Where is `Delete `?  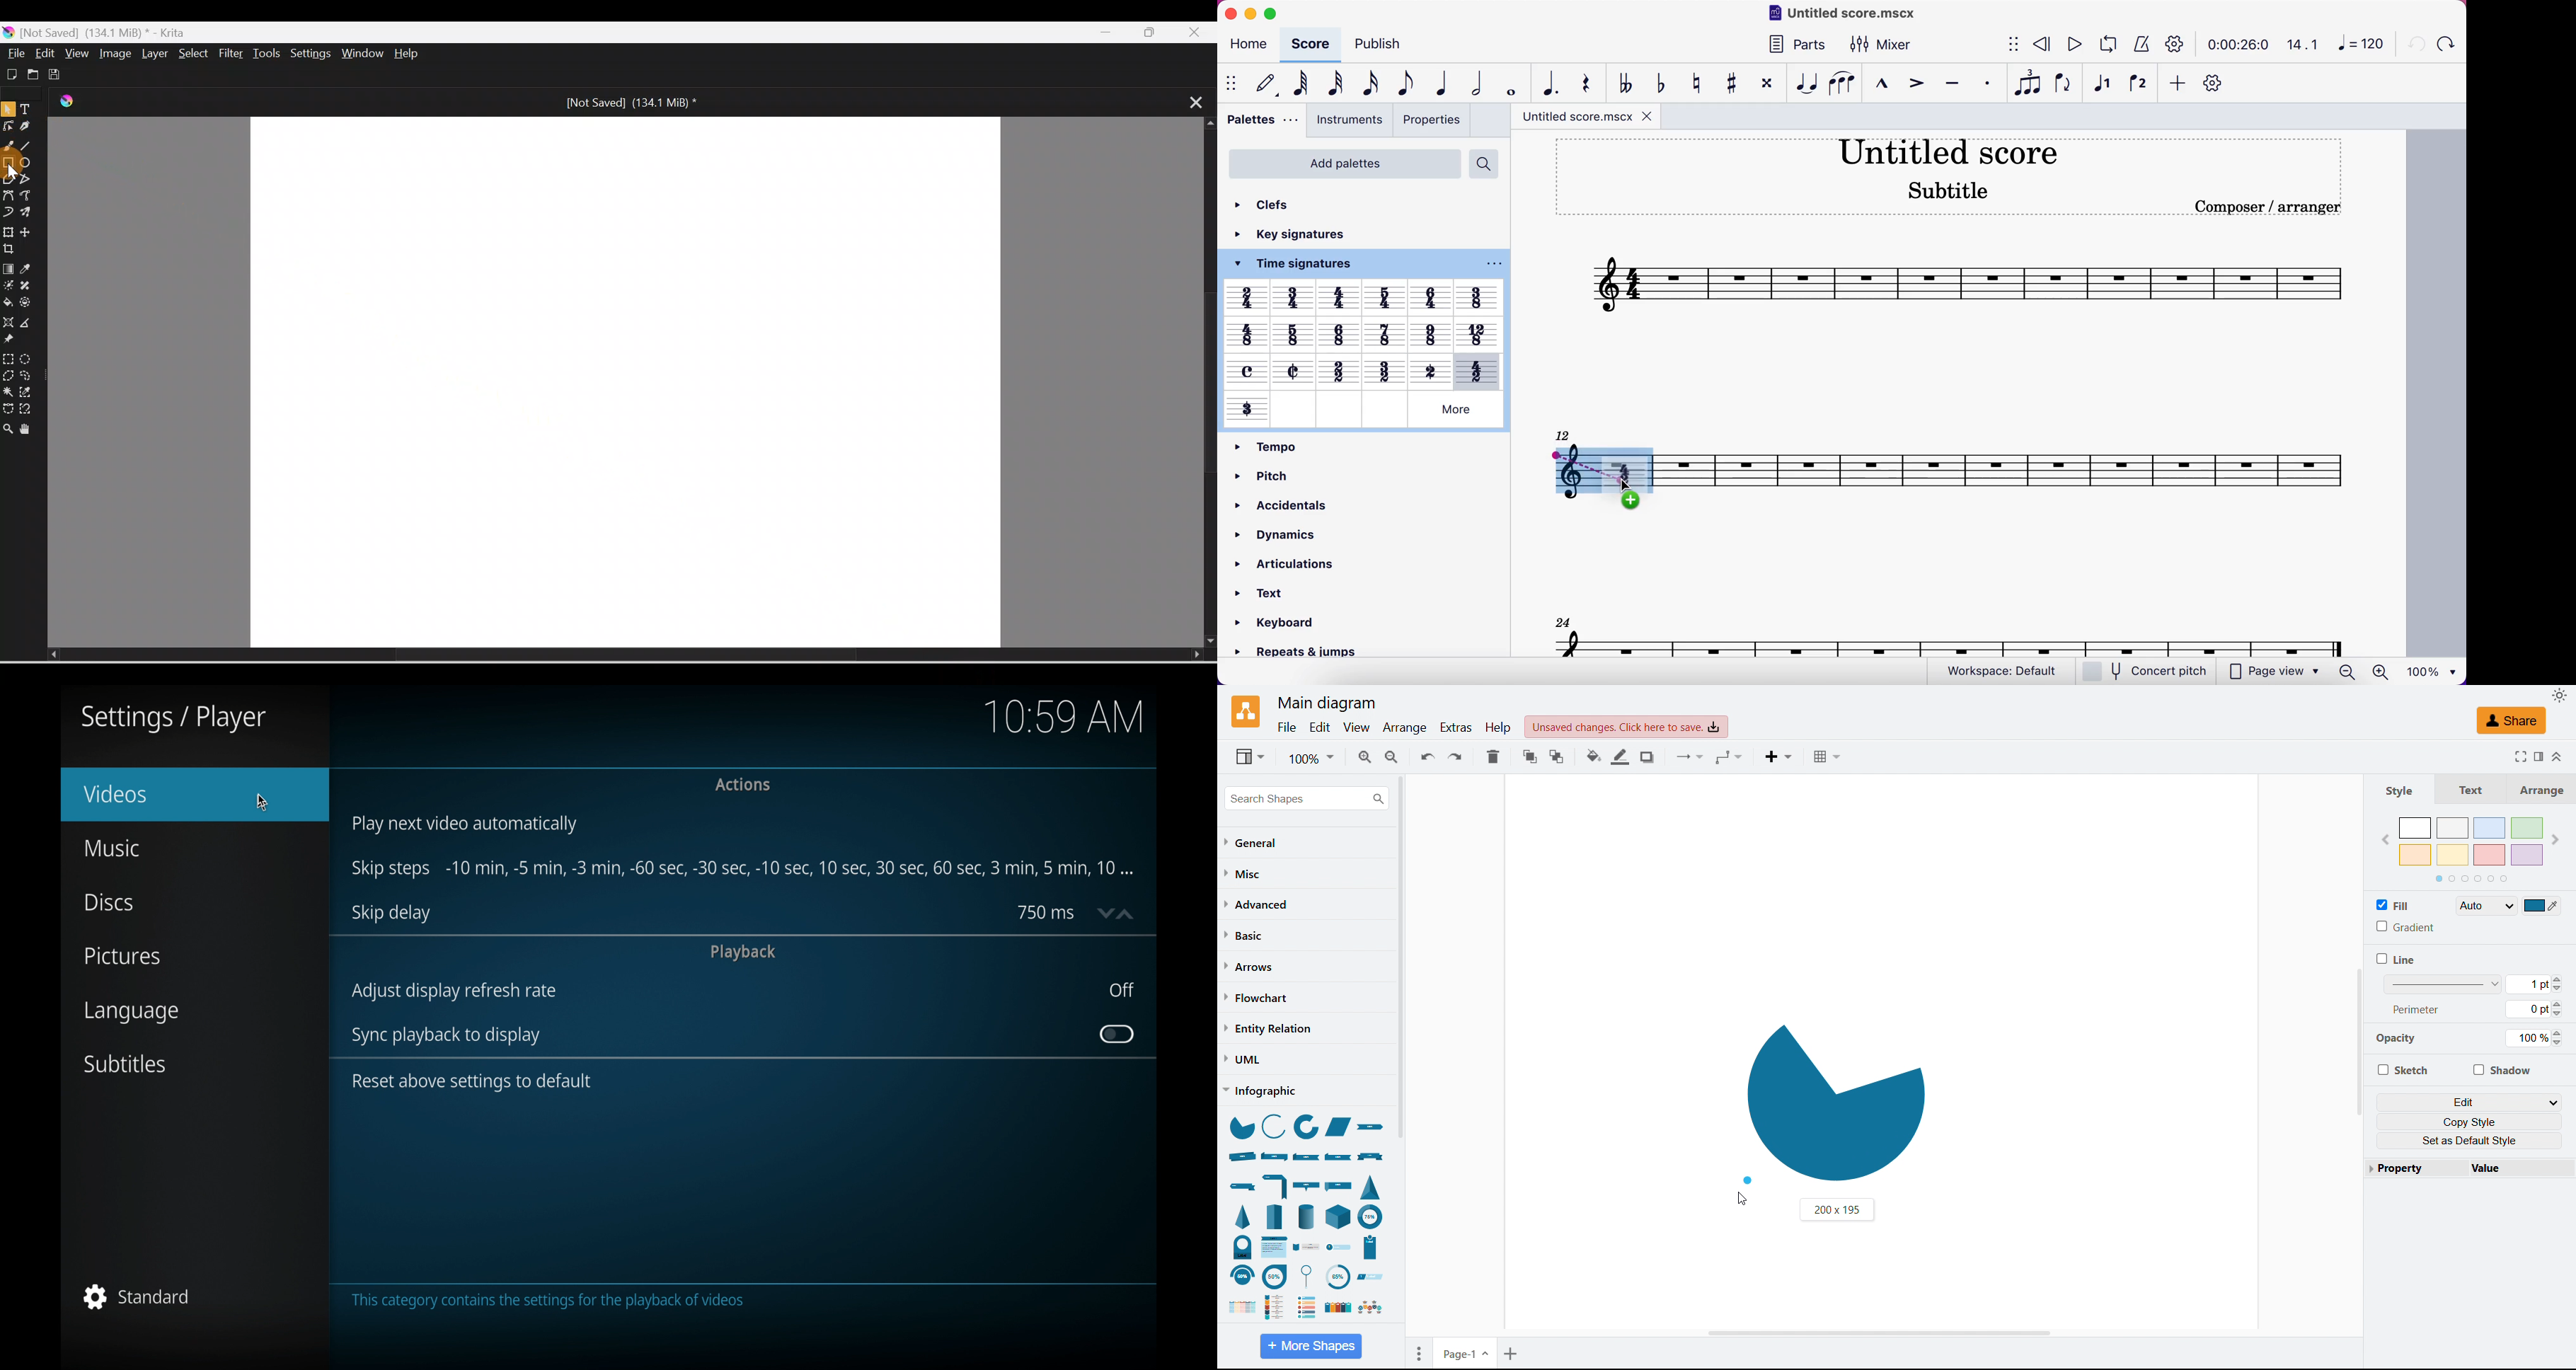 Delete  is located at coordinates (1493, 756).